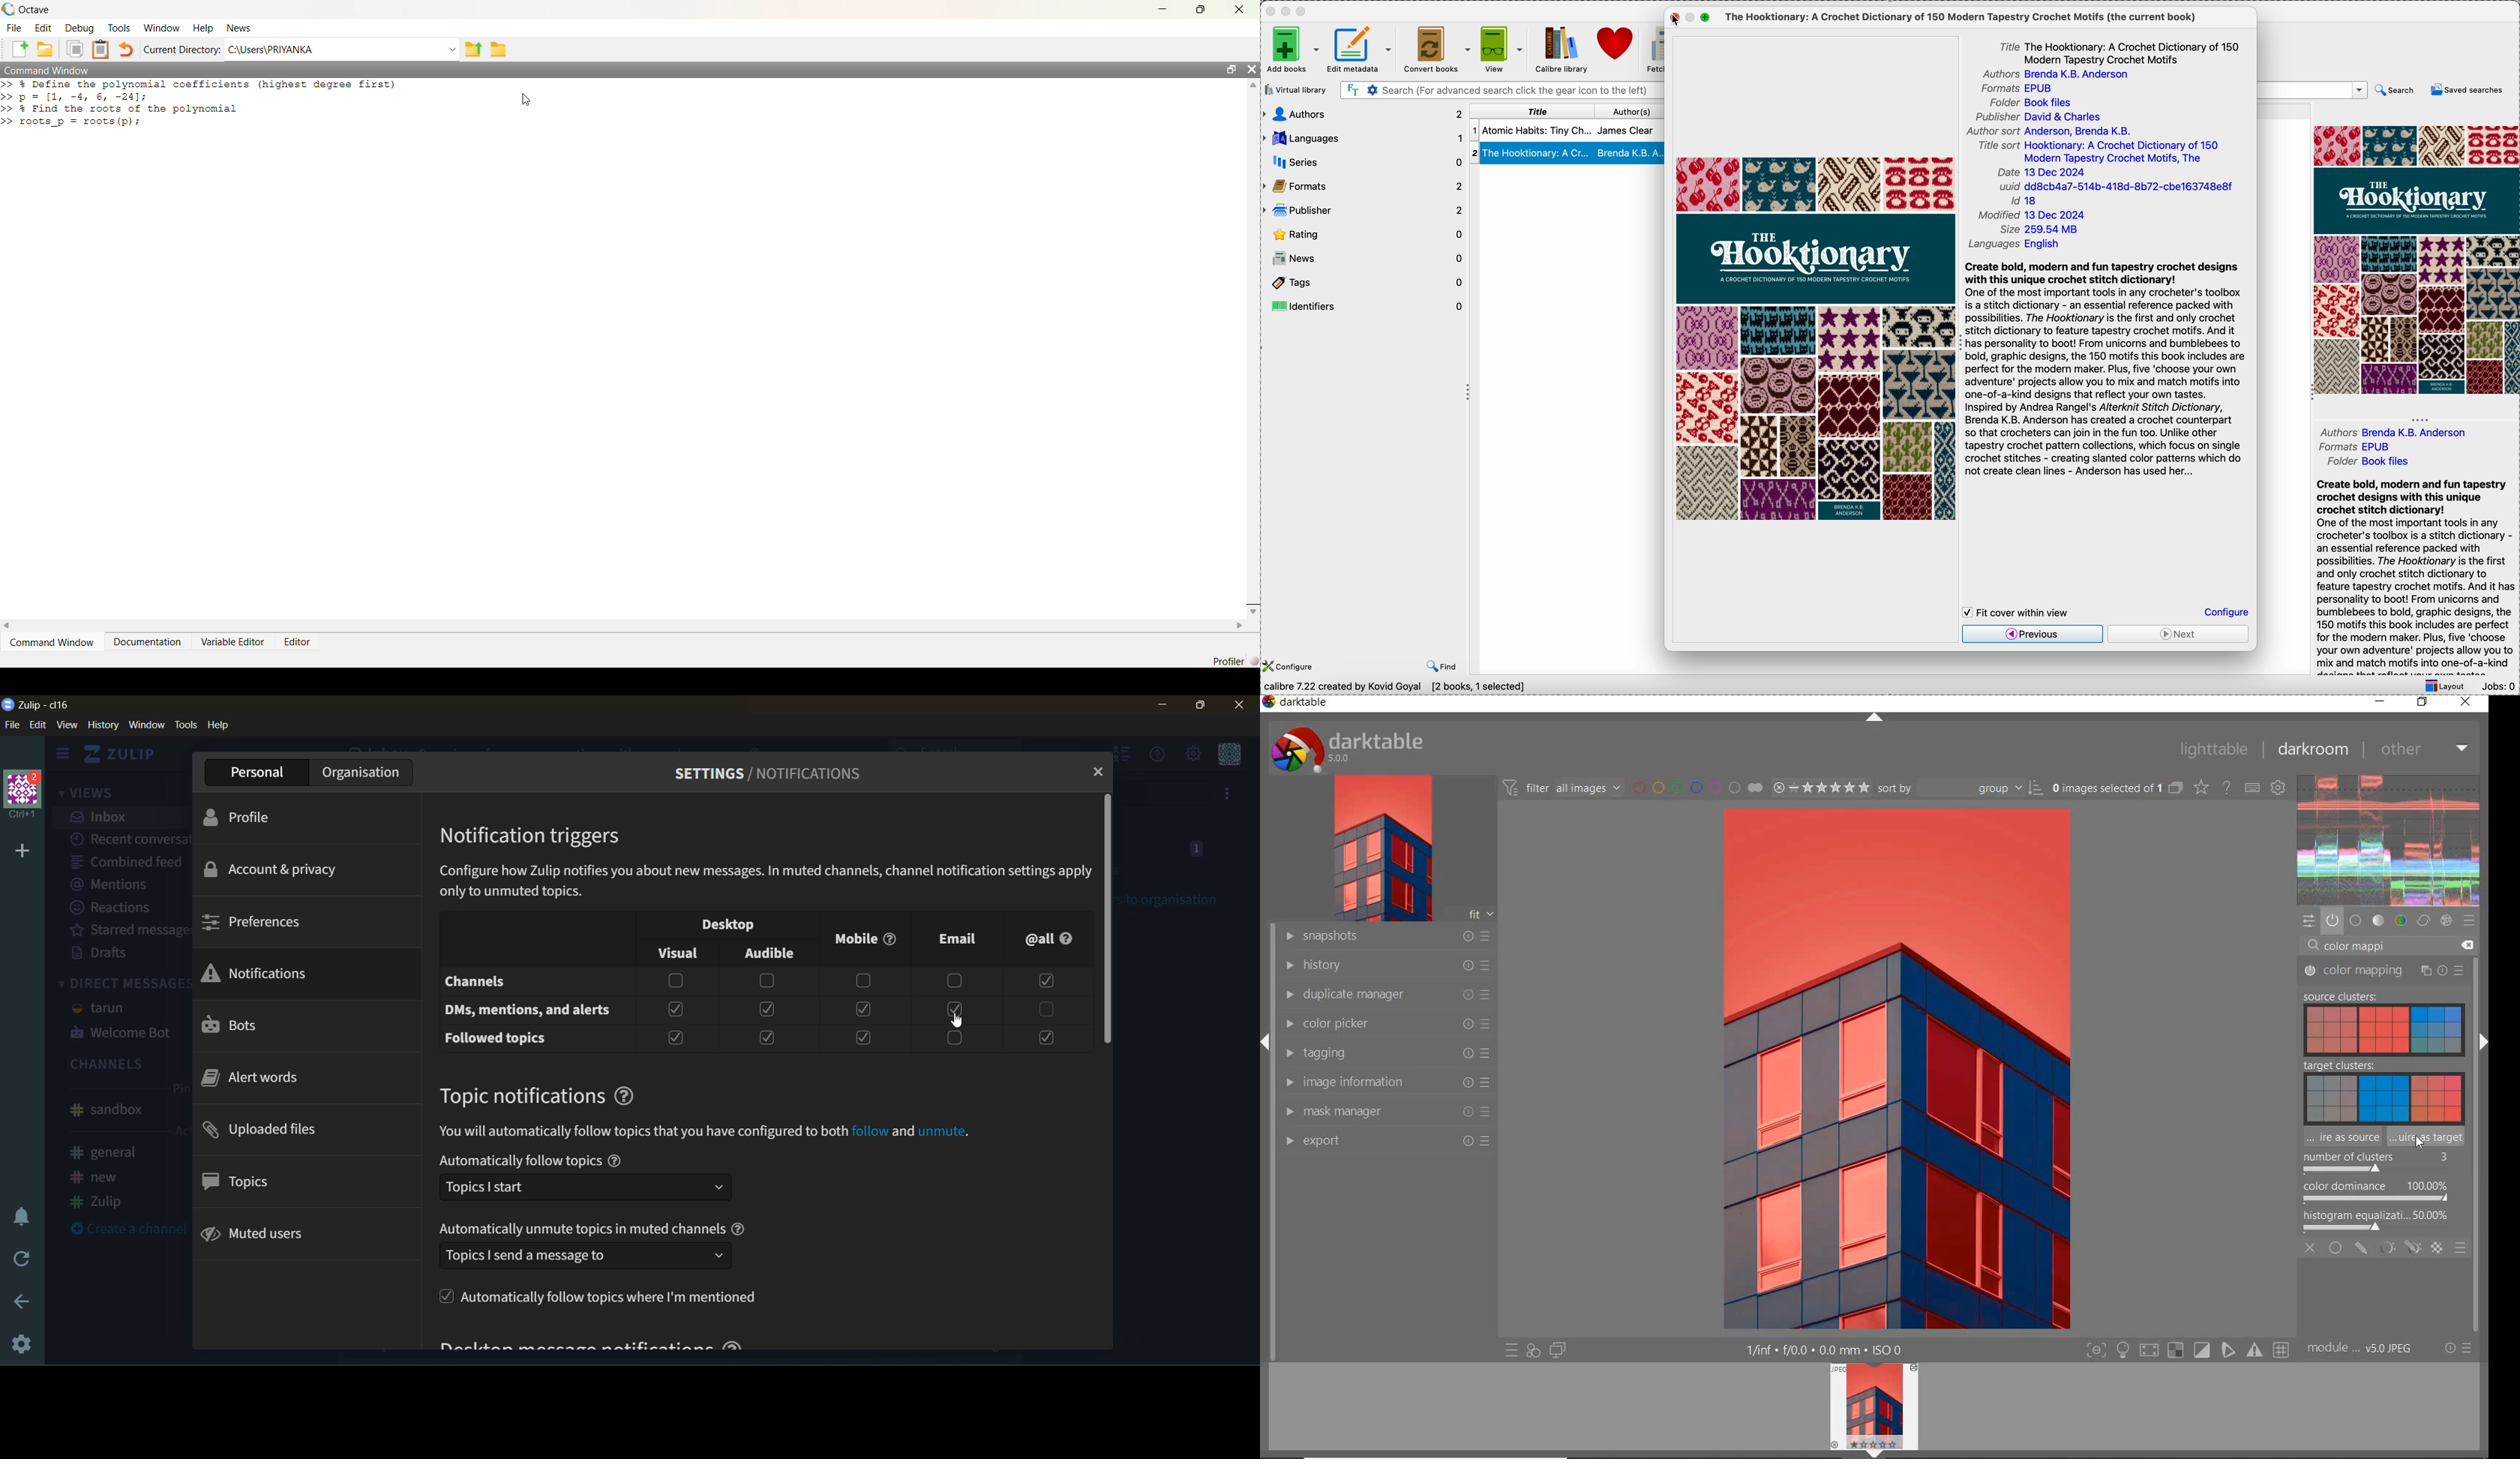  Describe the element at coordinates (1694, 17) in the screenshot. I see `disable minimize pop-up` at that location.